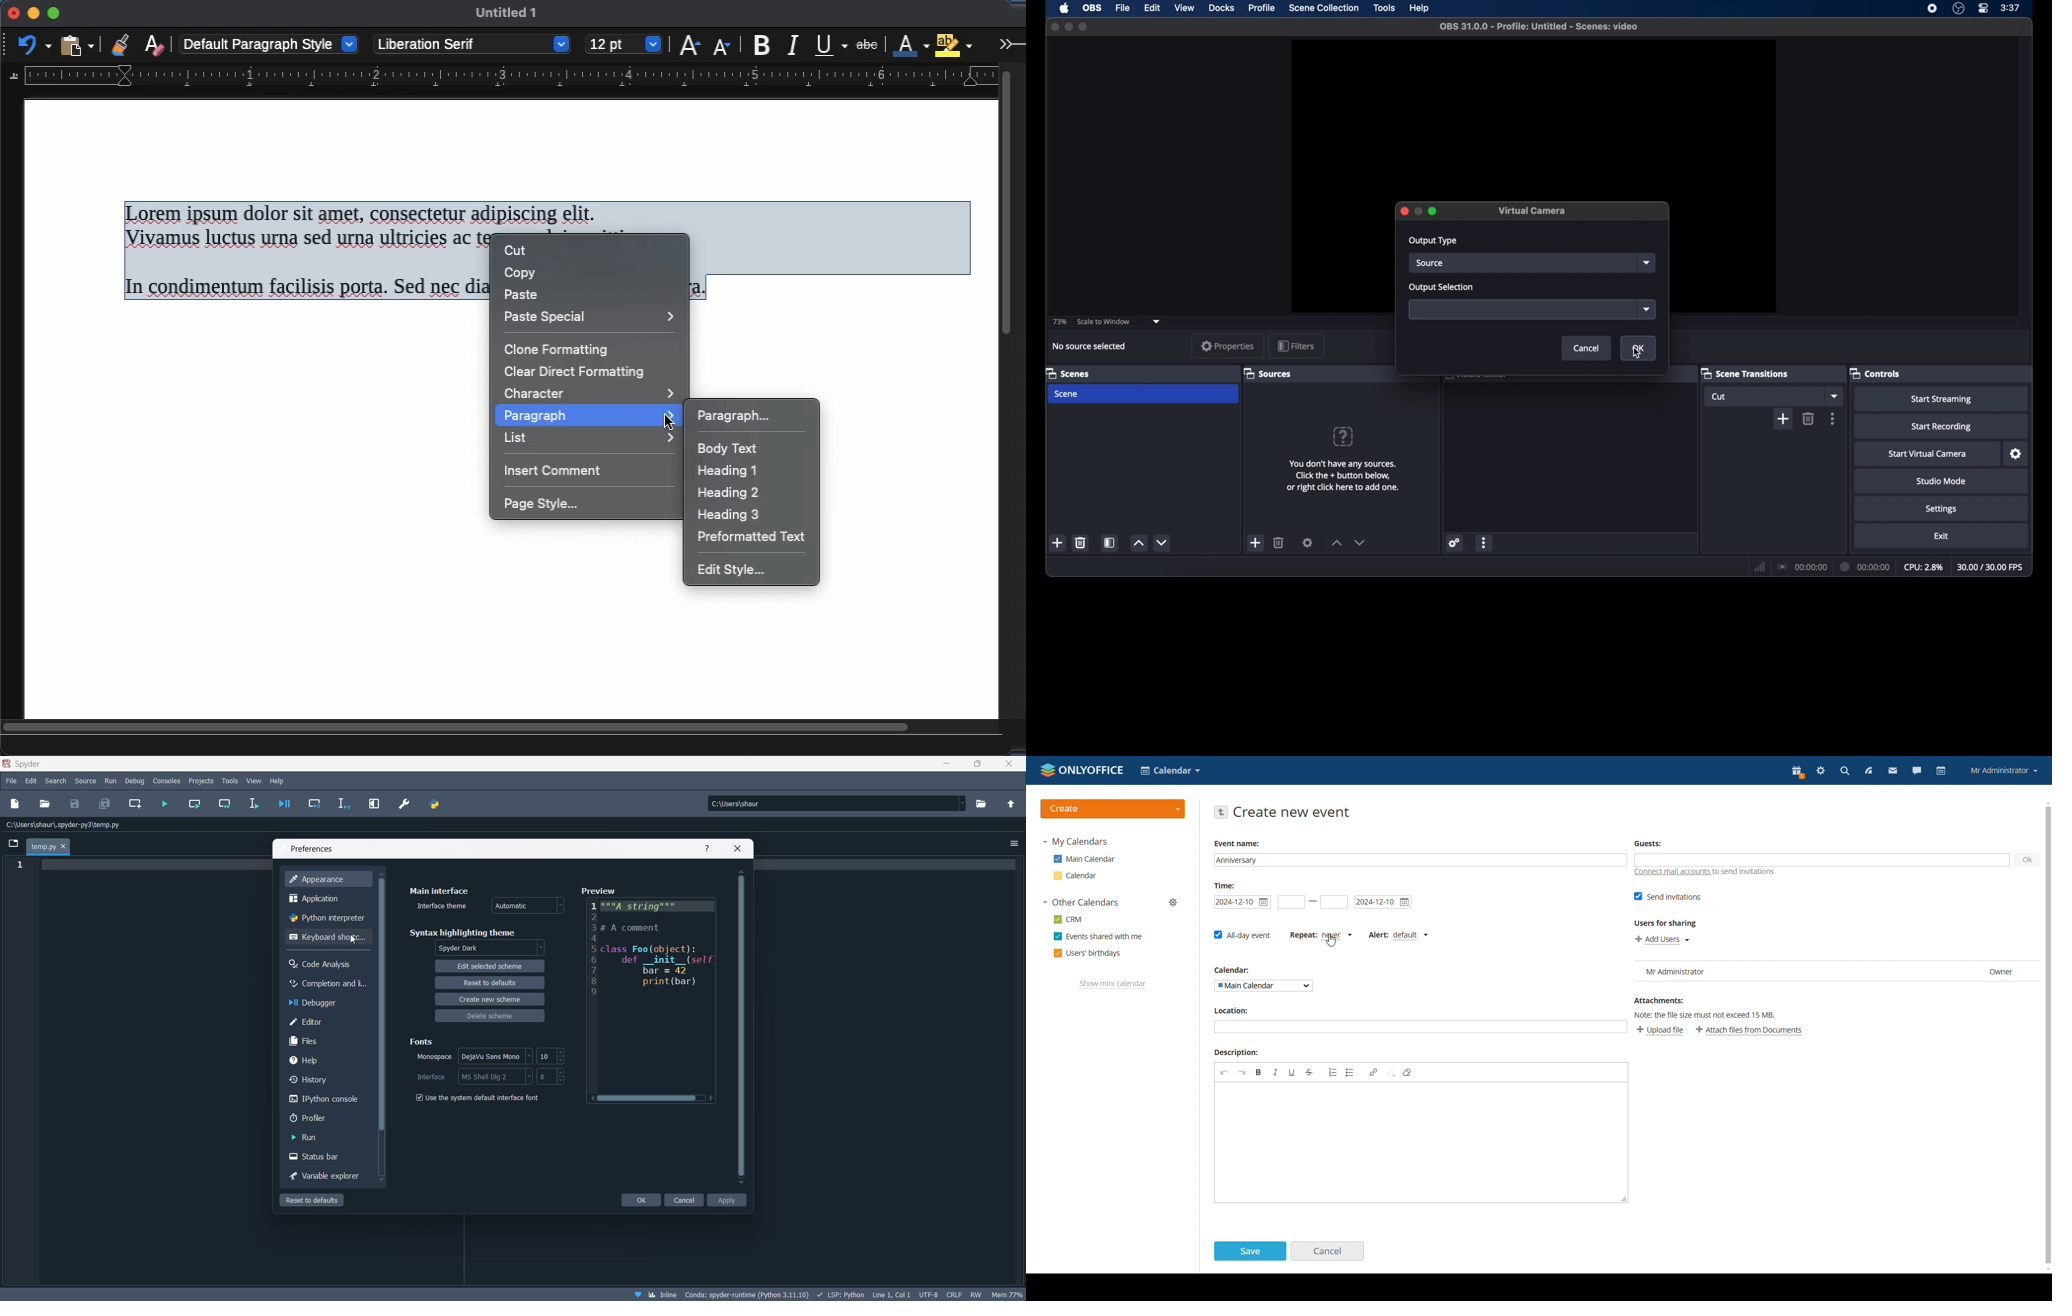 The image size is (2072, 1316). I want to click on cancel, so click(685, 1200).